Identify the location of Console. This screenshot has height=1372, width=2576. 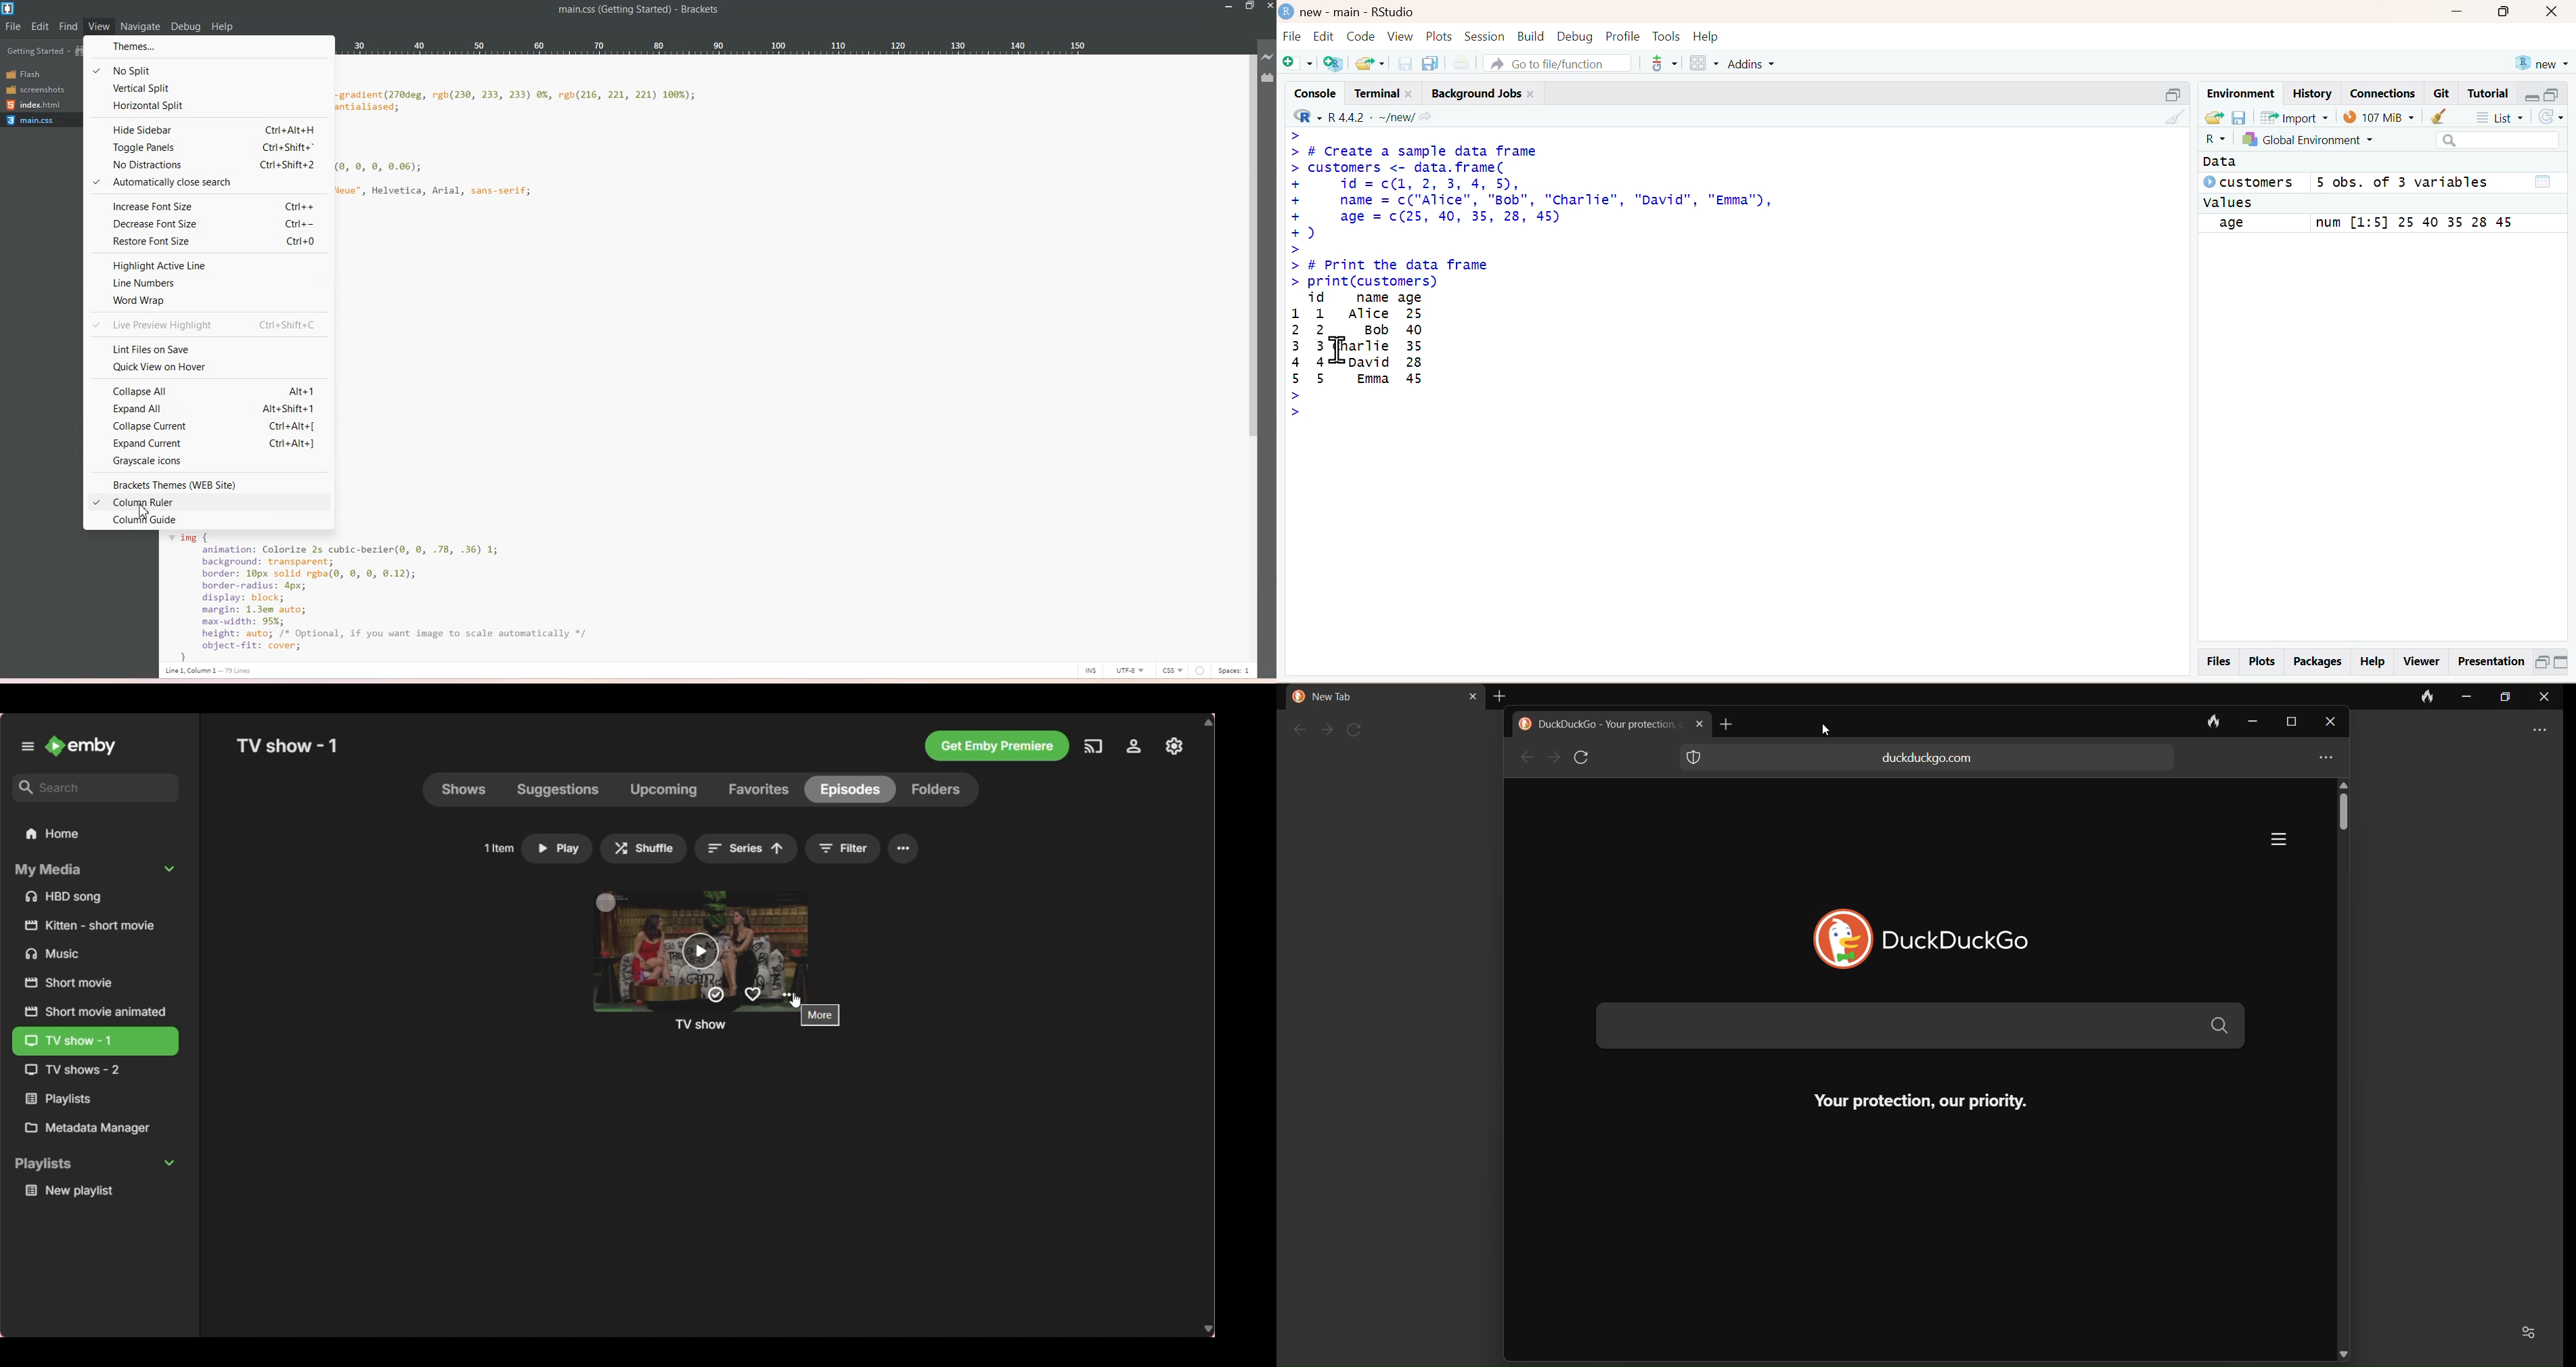
(1312, 91).